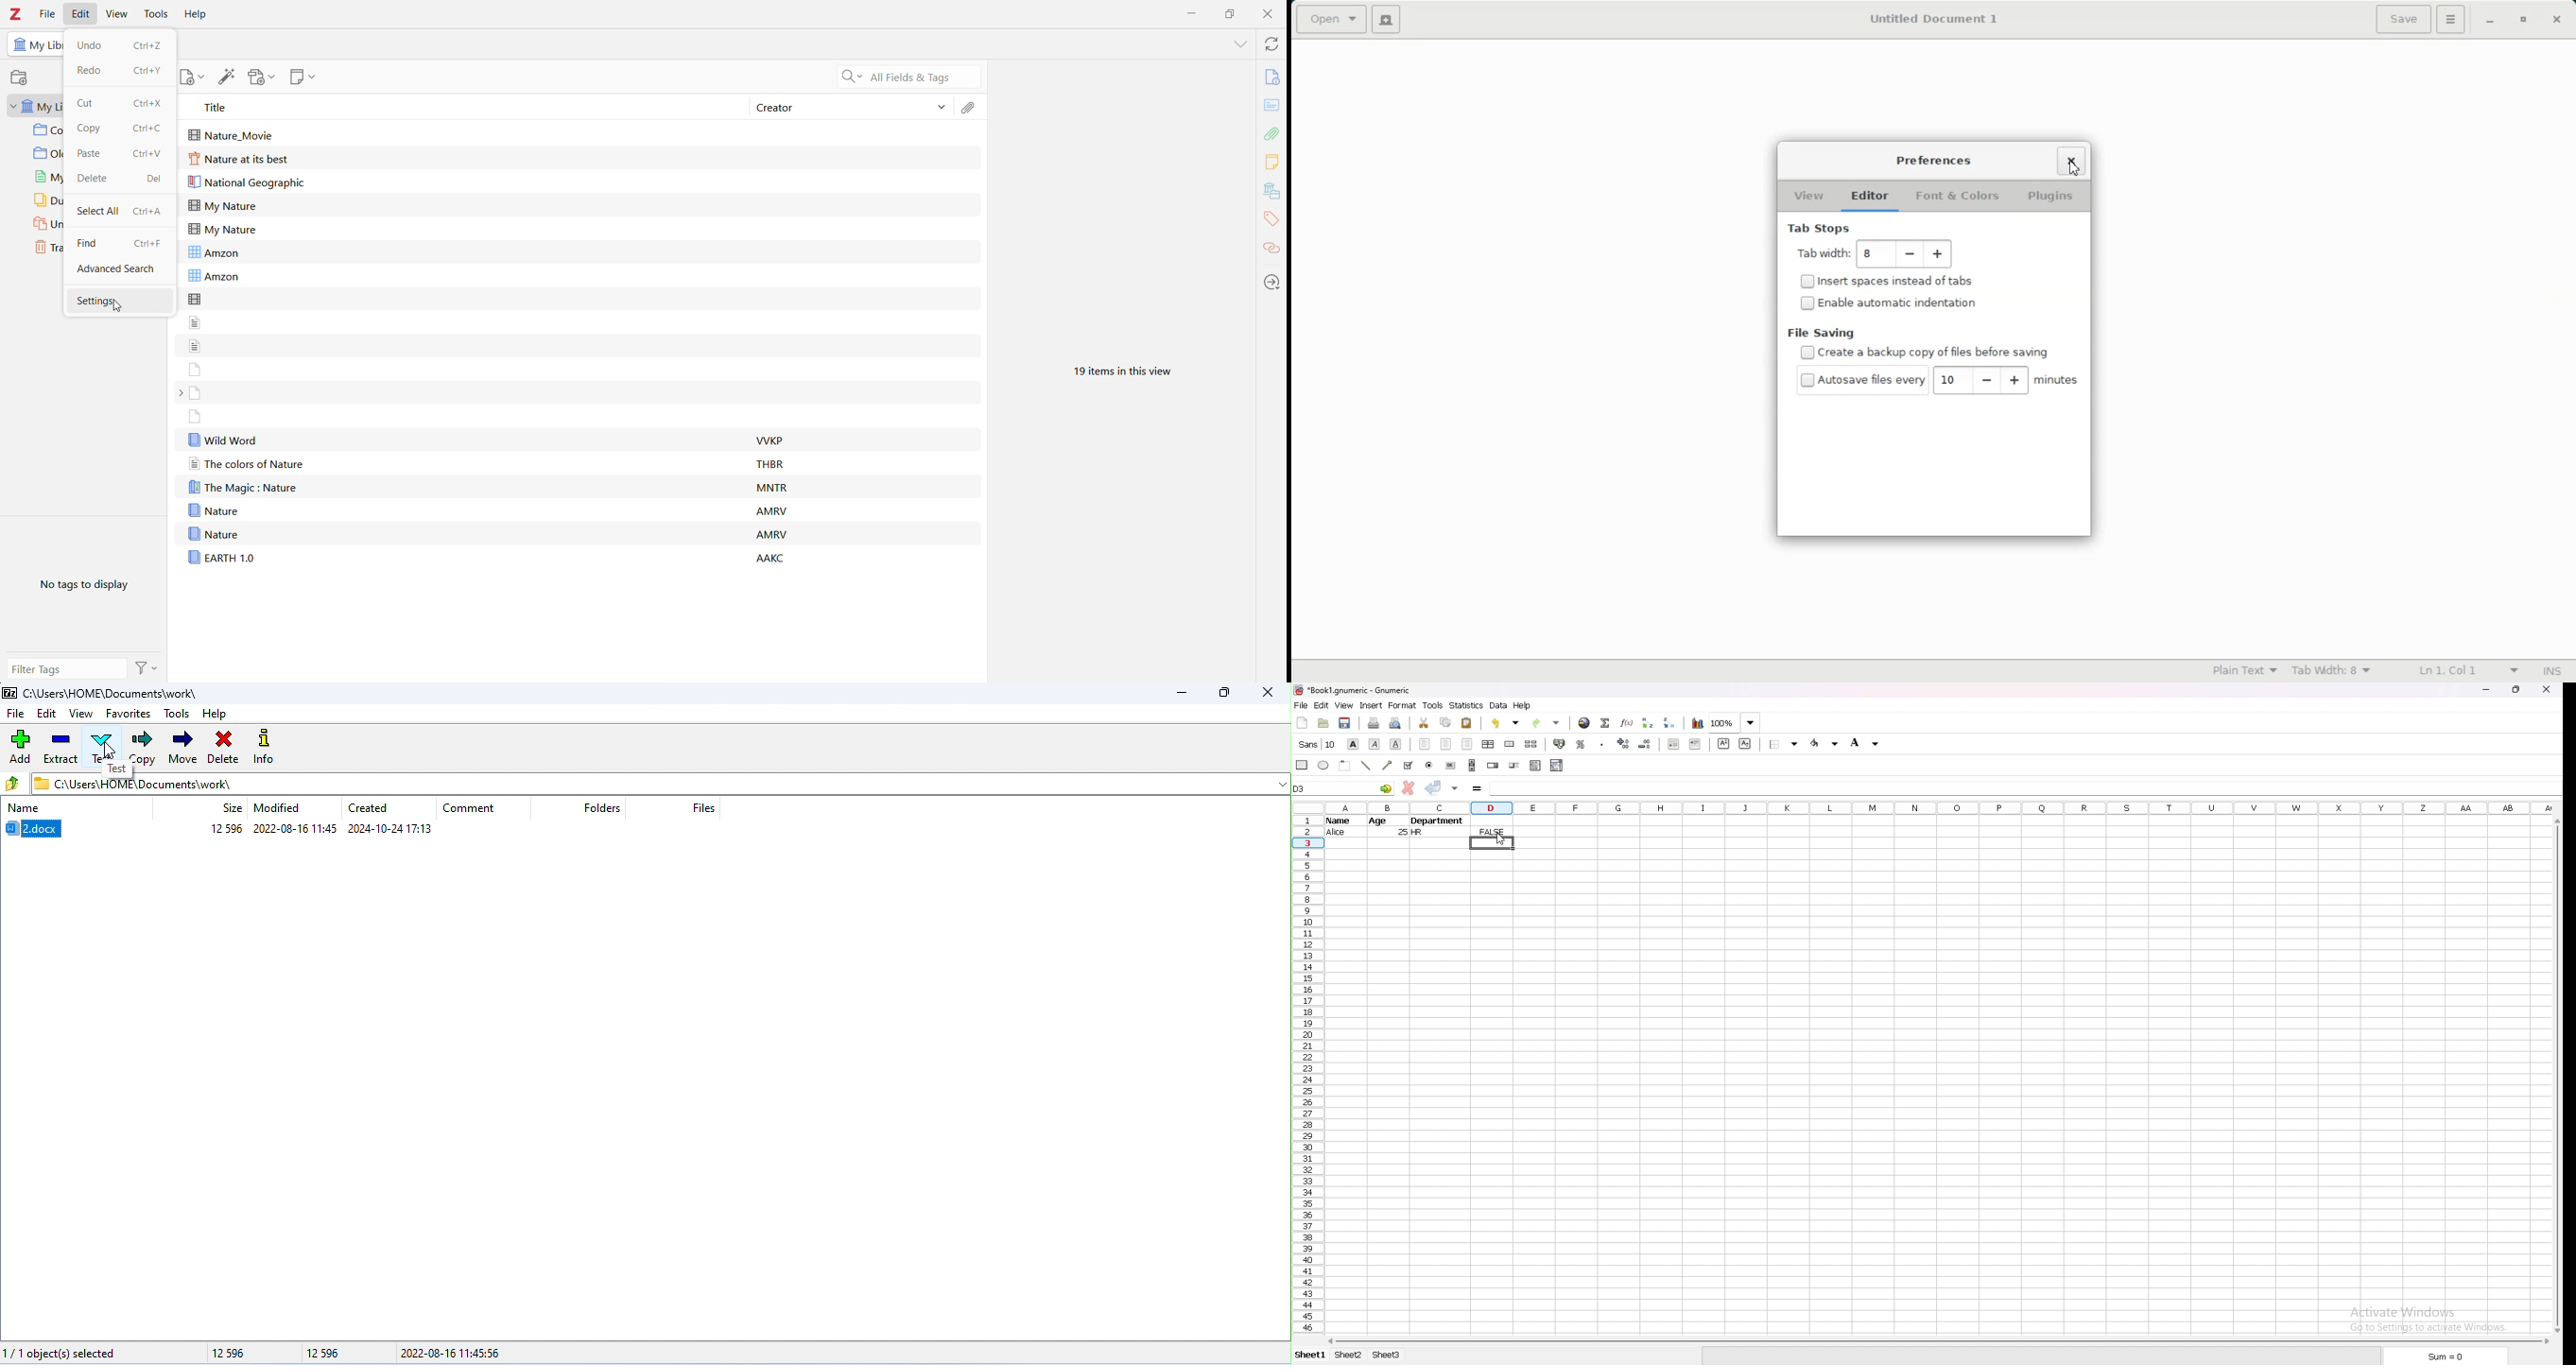  What do you see at coordinates (219, 251) in the screenshot?
I see `Amzon` at bounding box center [219, 251].